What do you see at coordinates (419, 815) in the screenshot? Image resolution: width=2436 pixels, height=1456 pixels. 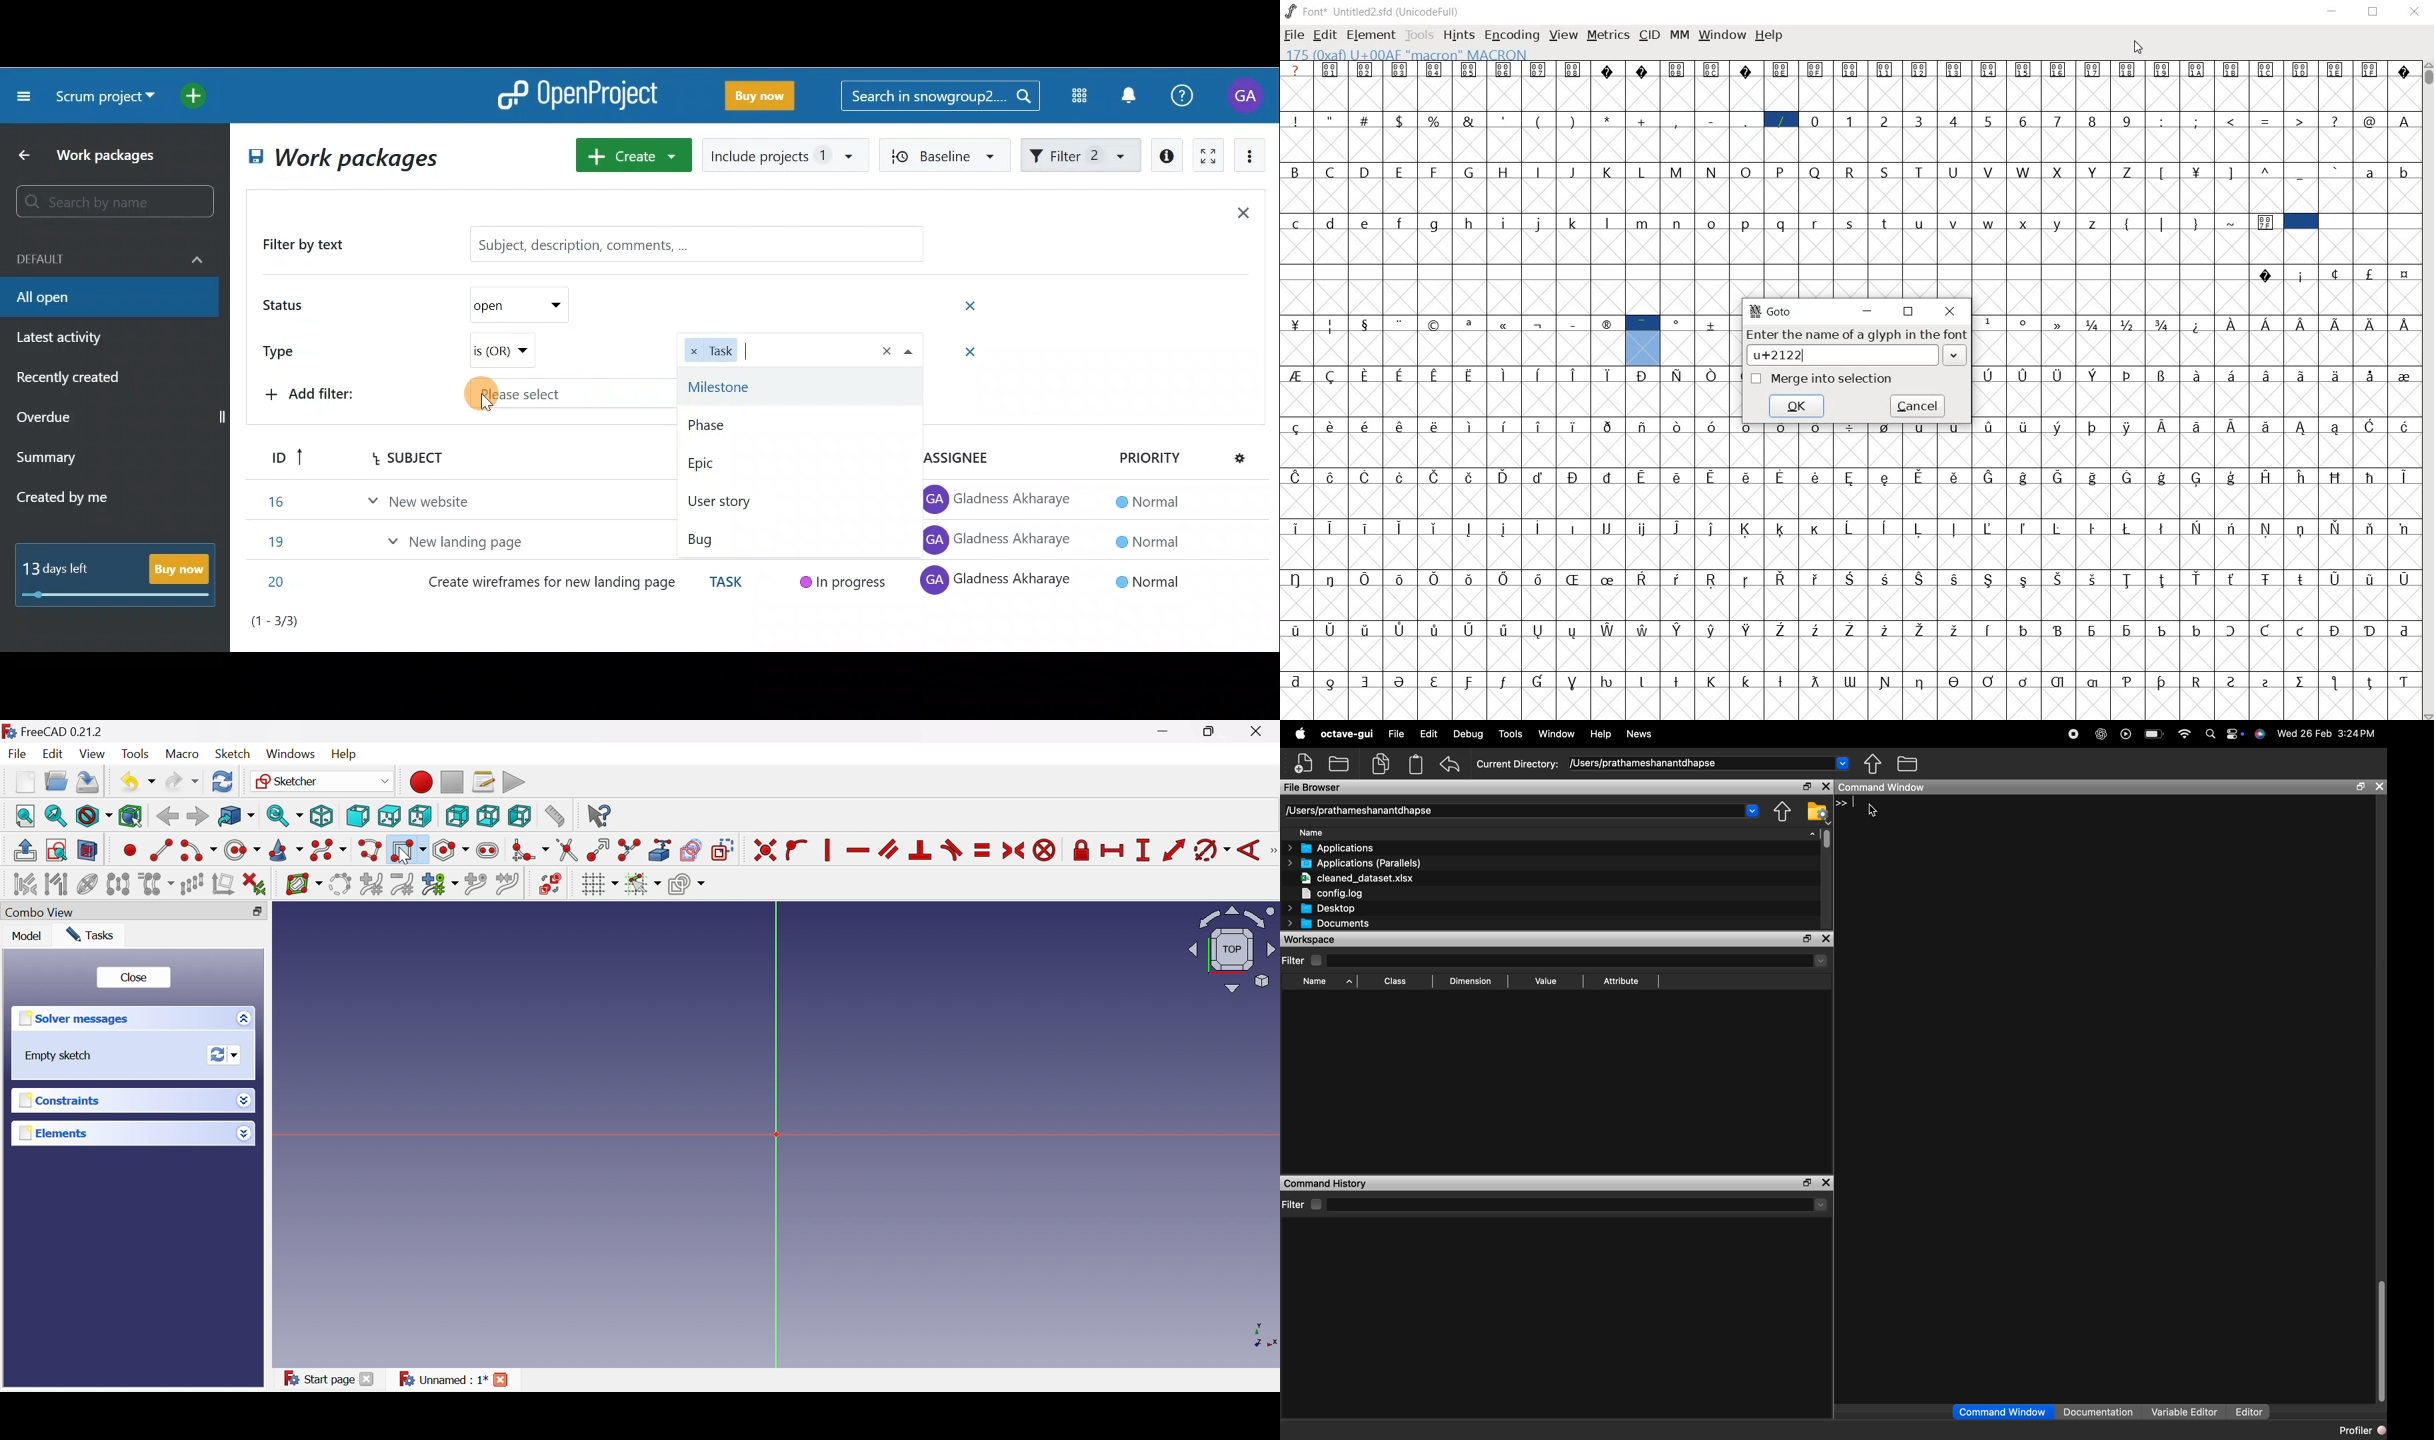 I see `Right` at bounding box center [419, 815].